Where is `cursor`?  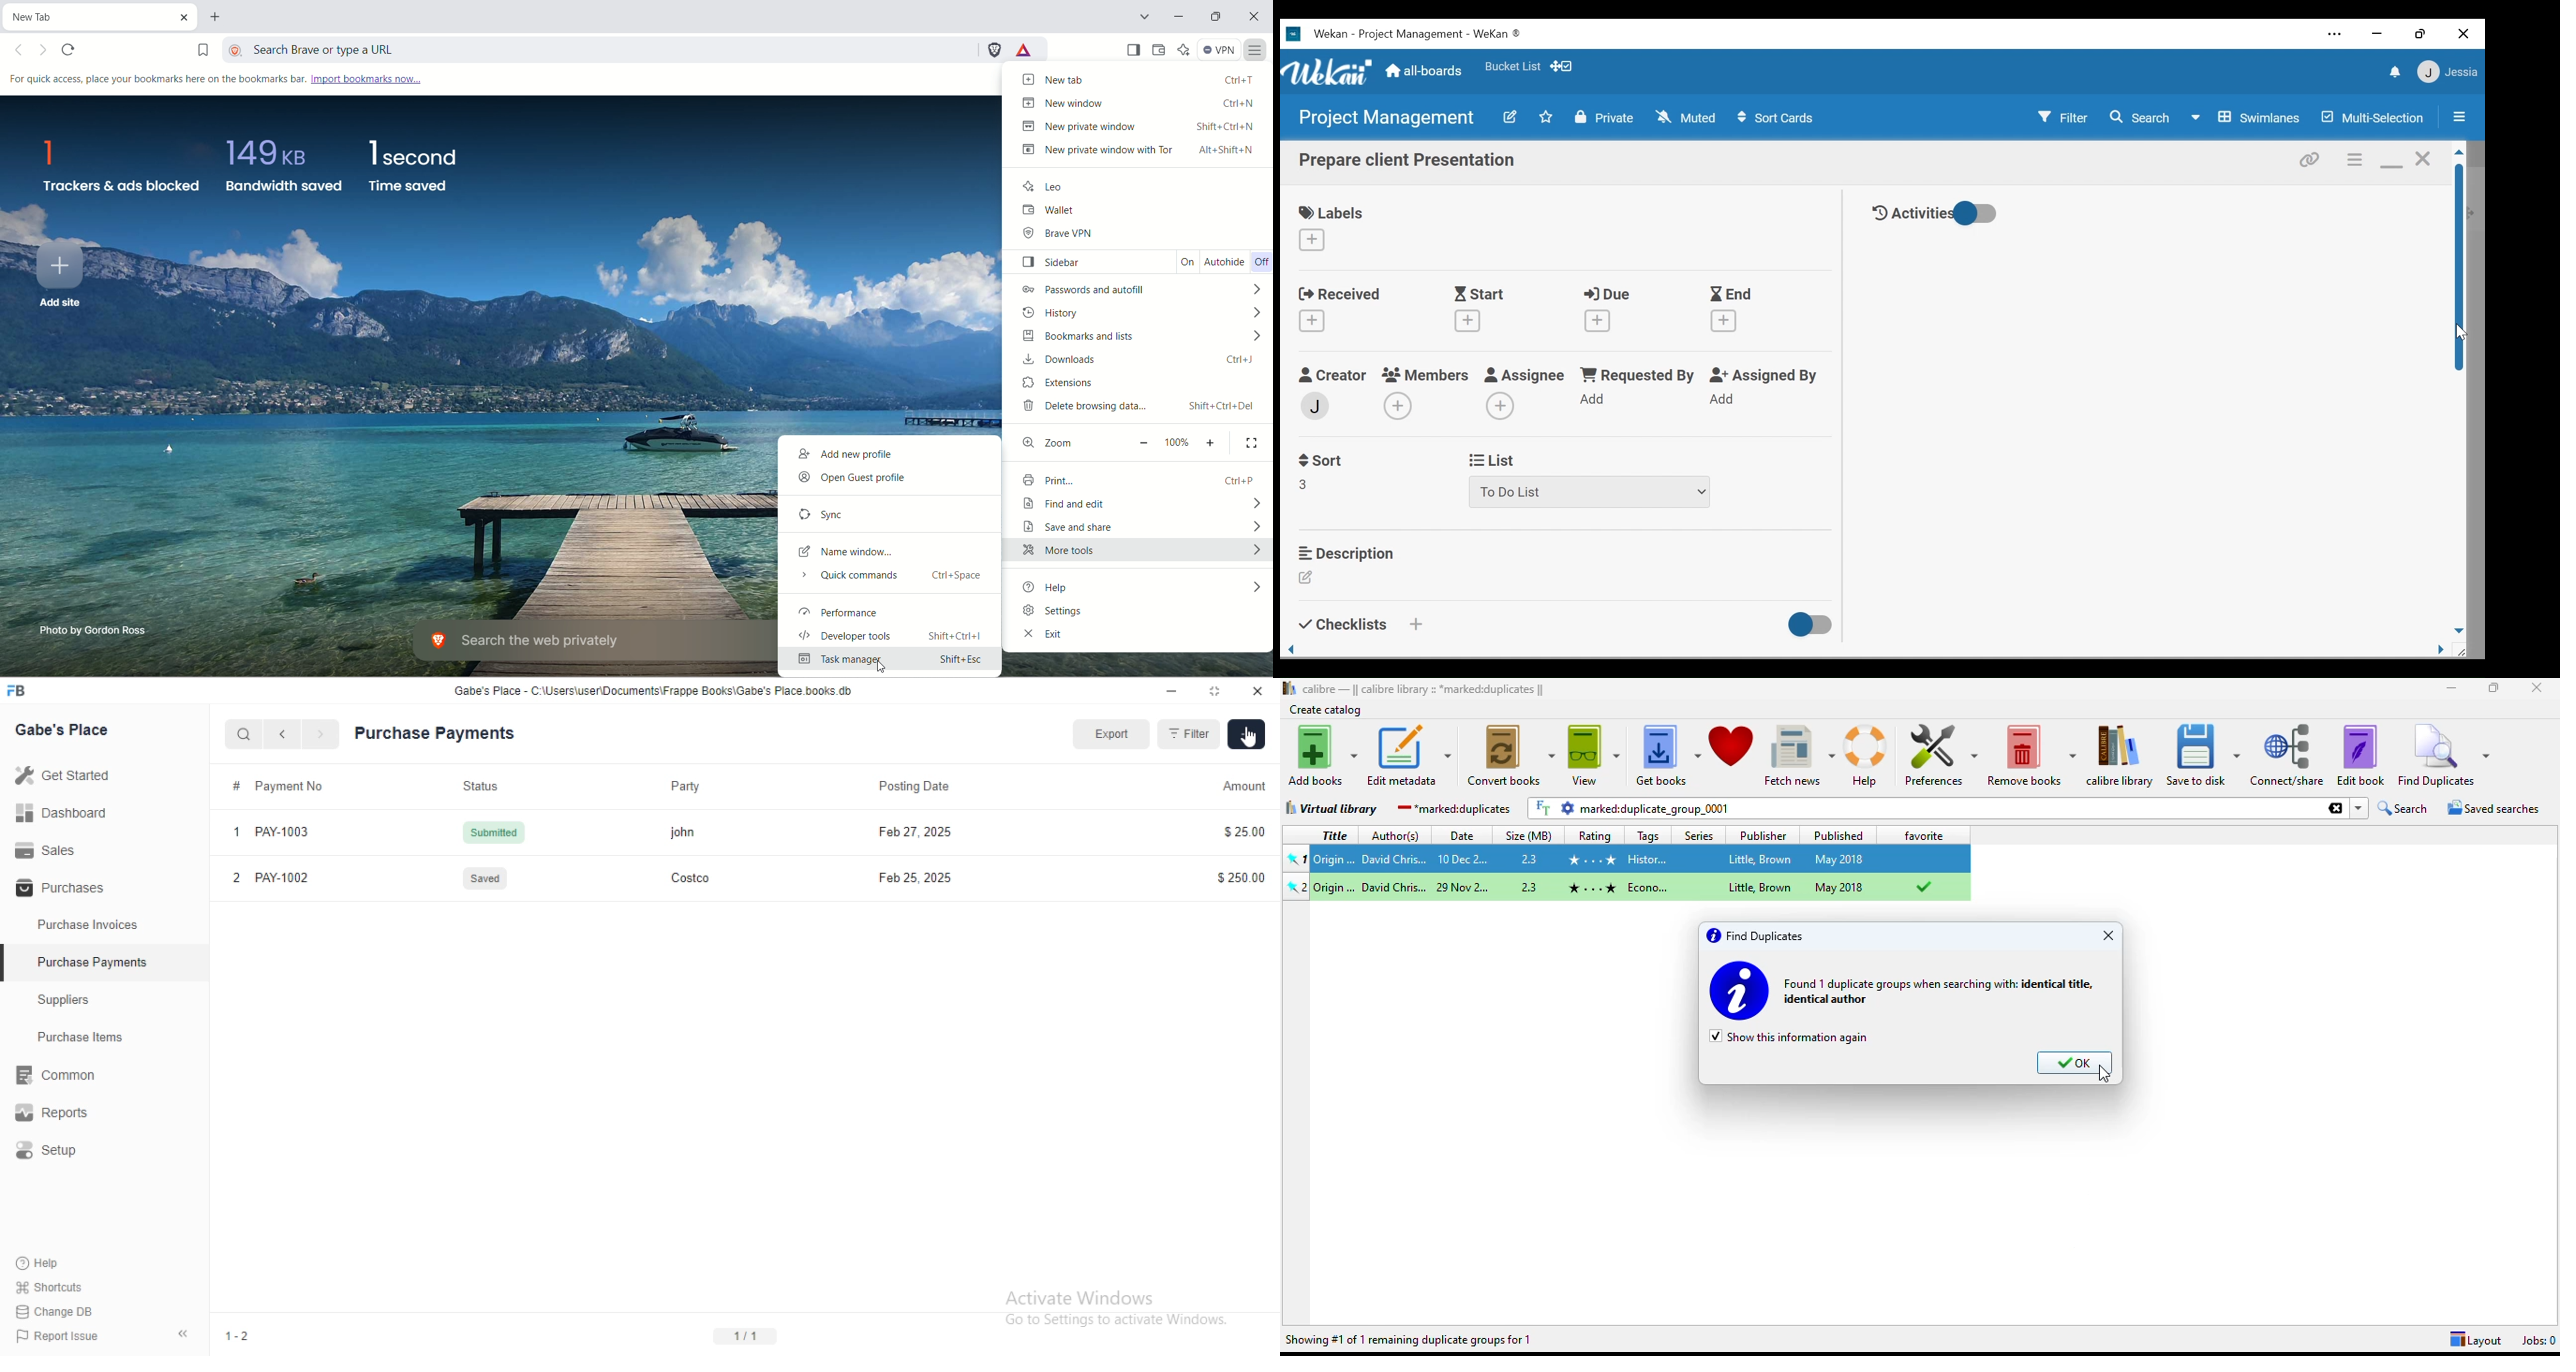 cursor is located at coordinates (1248, 742).